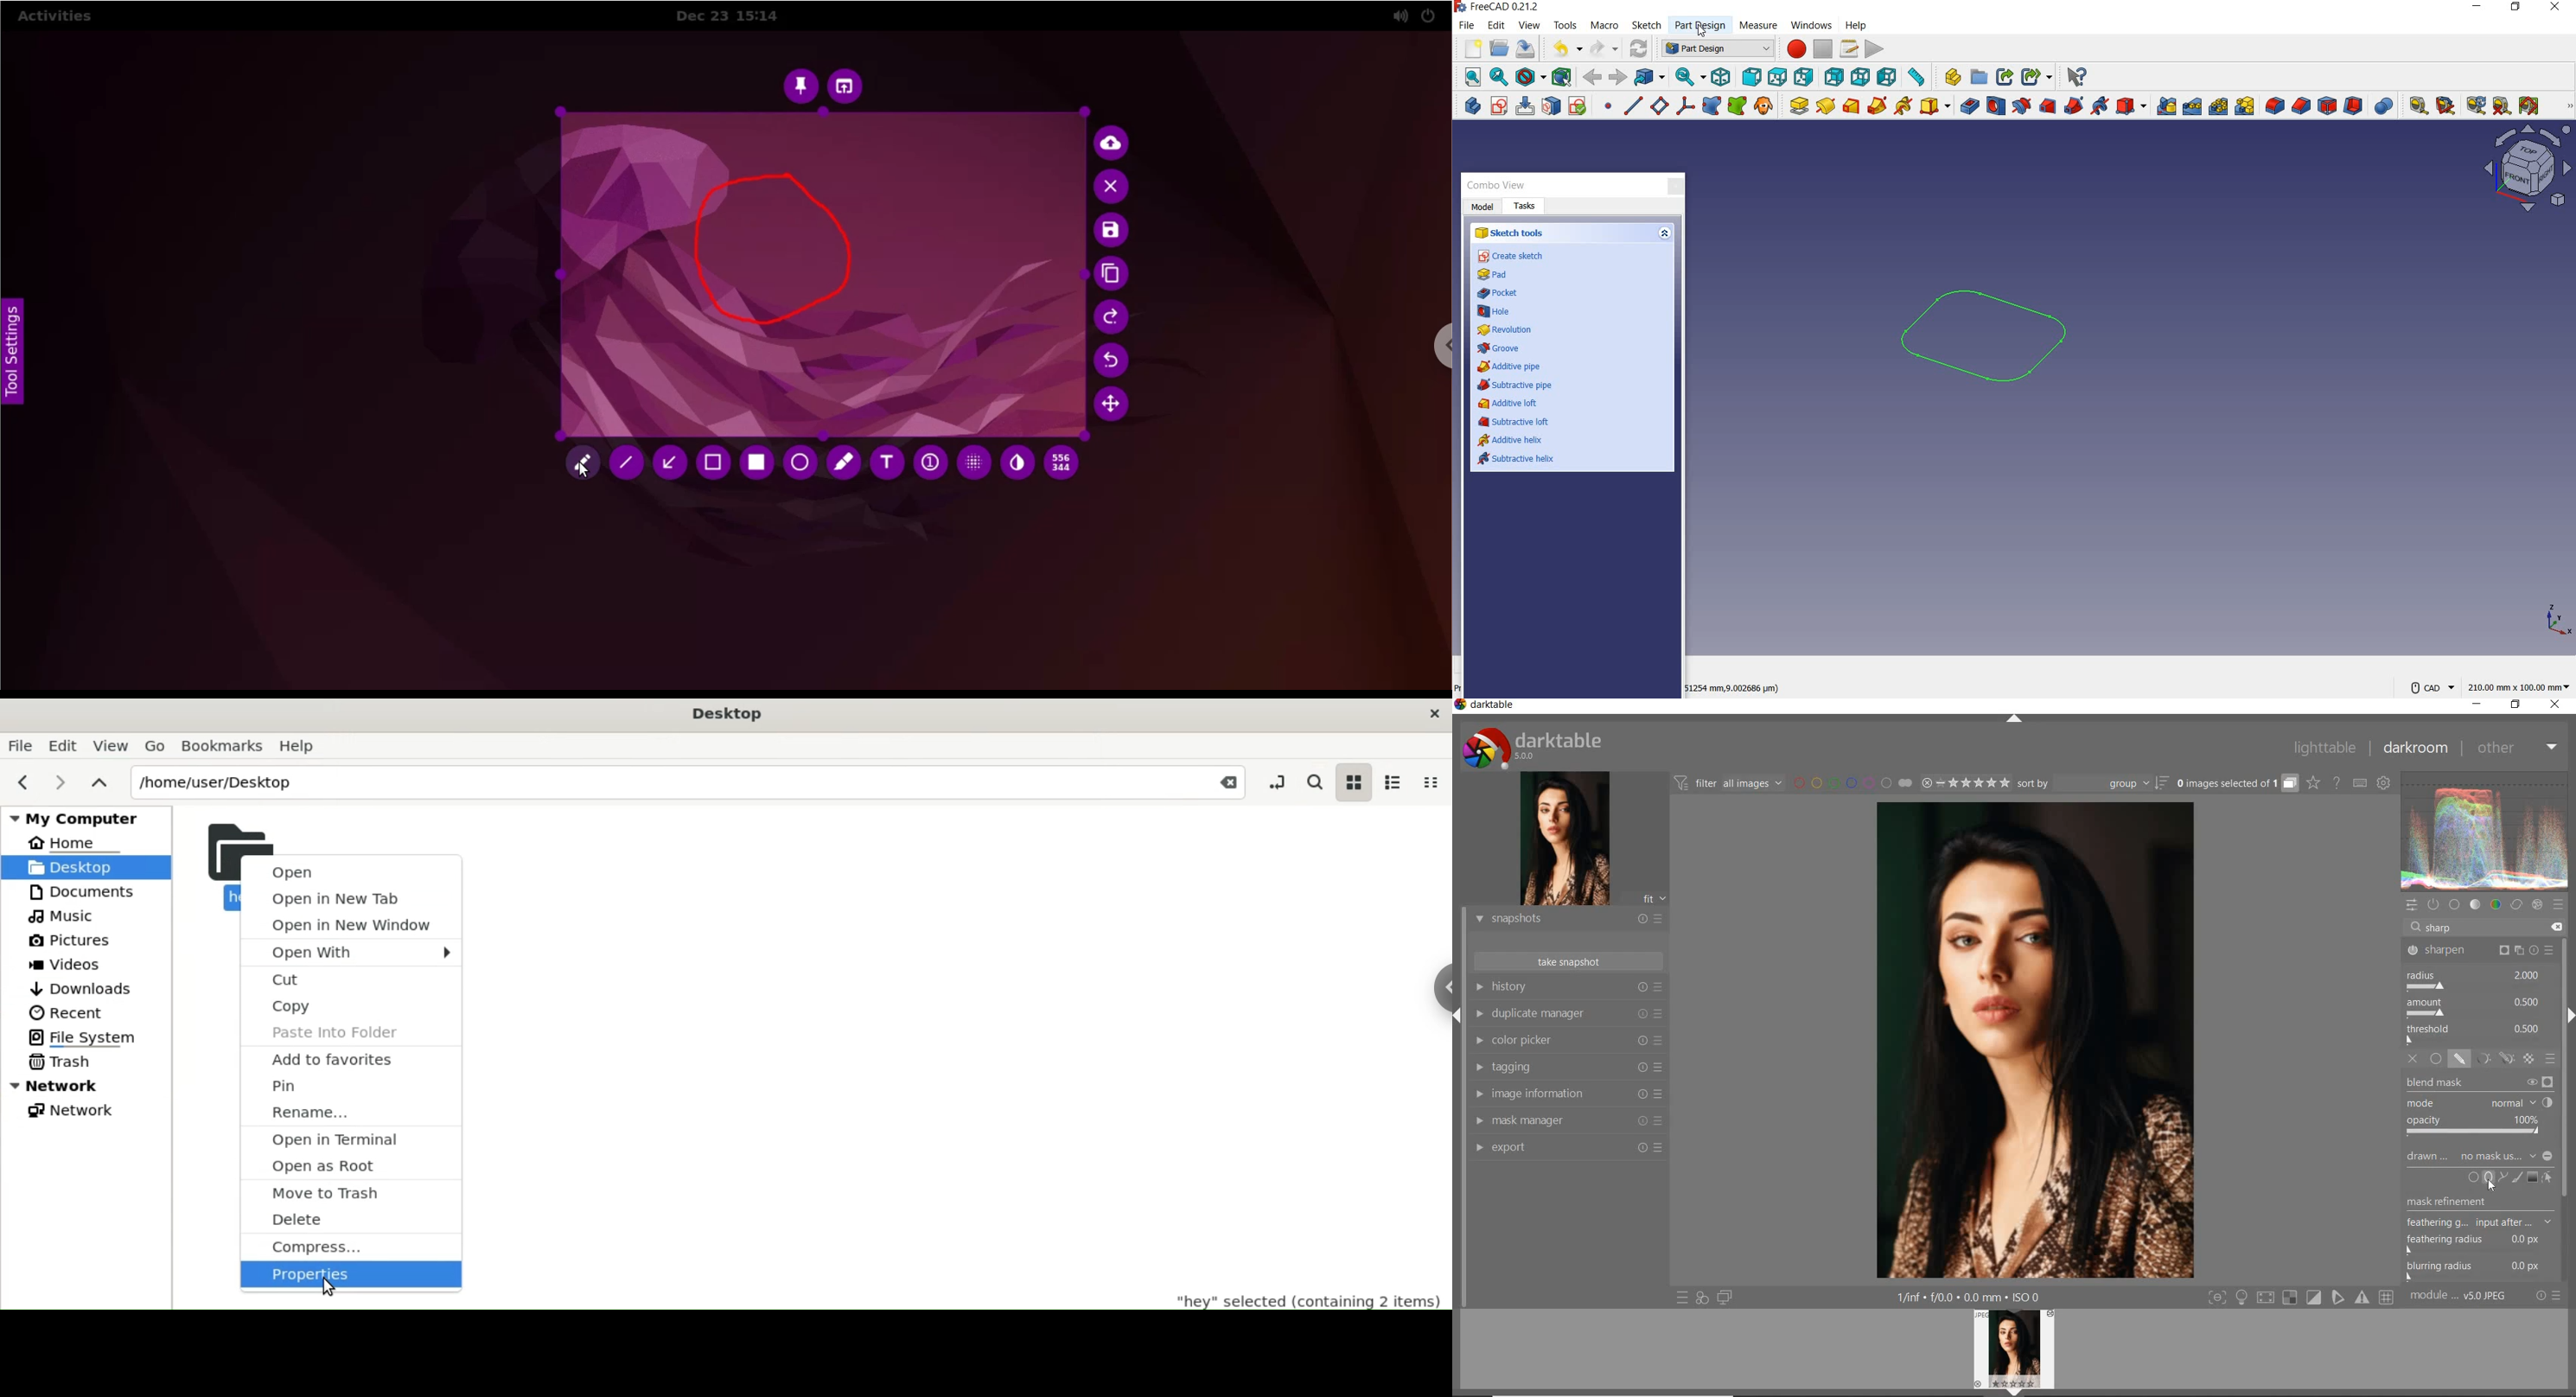 The image size is (2576, 1400). Describe the element at coordinates (2428, 1159) in the screenshot. I see `drawn mask` at that location.